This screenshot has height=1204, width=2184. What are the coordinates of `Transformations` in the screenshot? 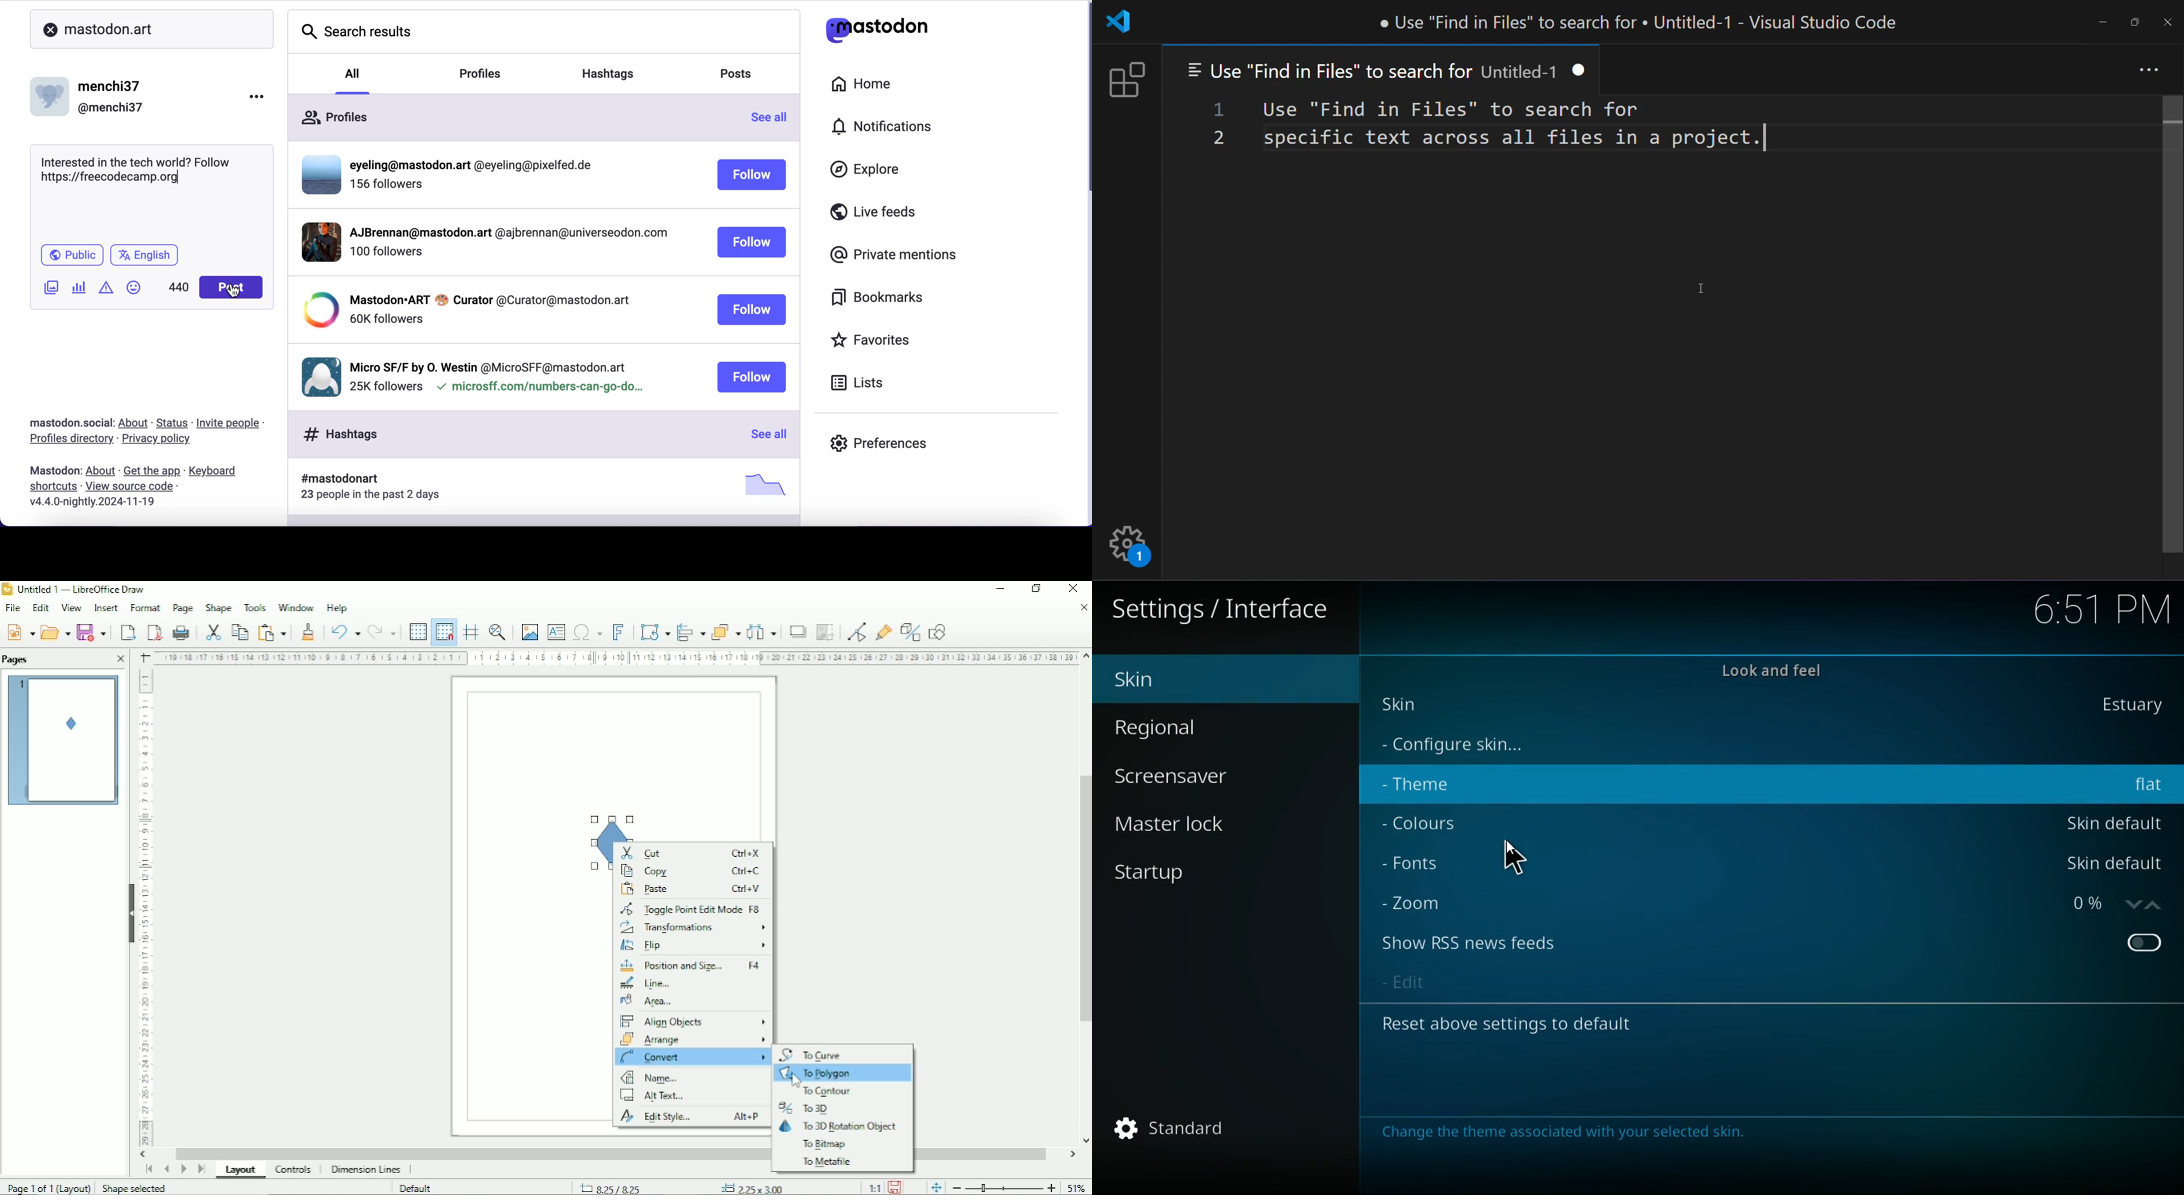 It's located at (693, 929).